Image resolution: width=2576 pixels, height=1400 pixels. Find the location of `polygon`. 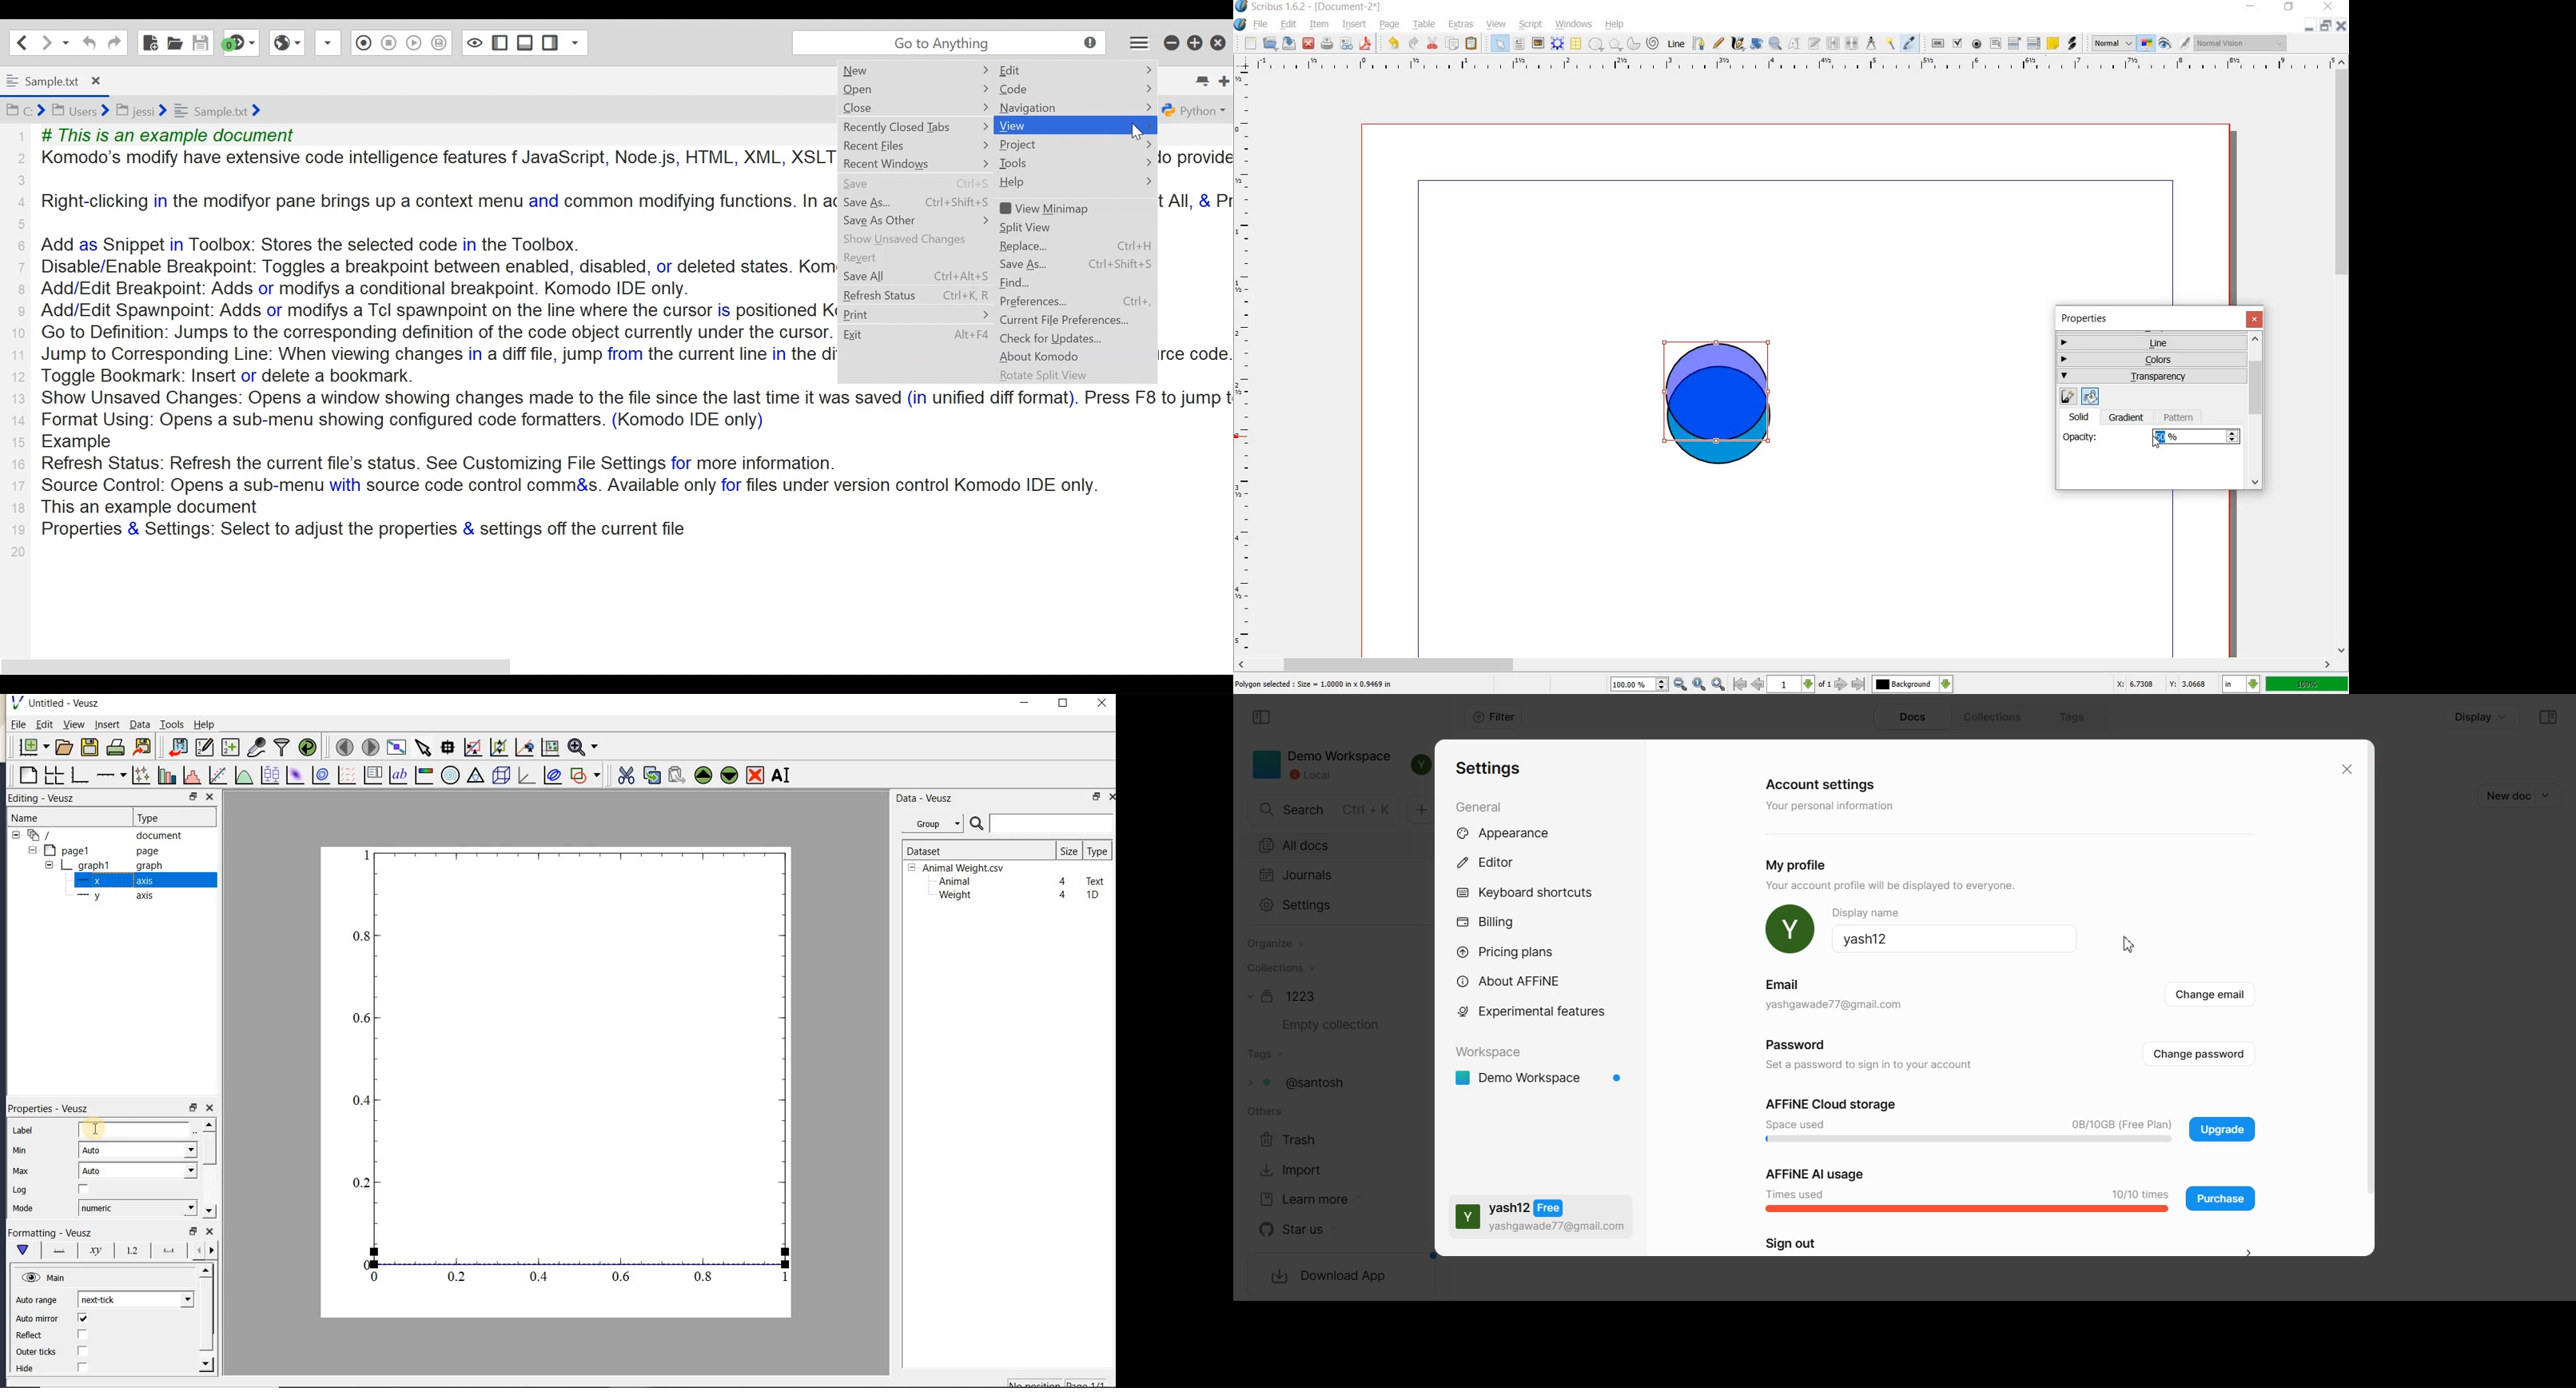

polygon is located at coordinates (1615, 45).